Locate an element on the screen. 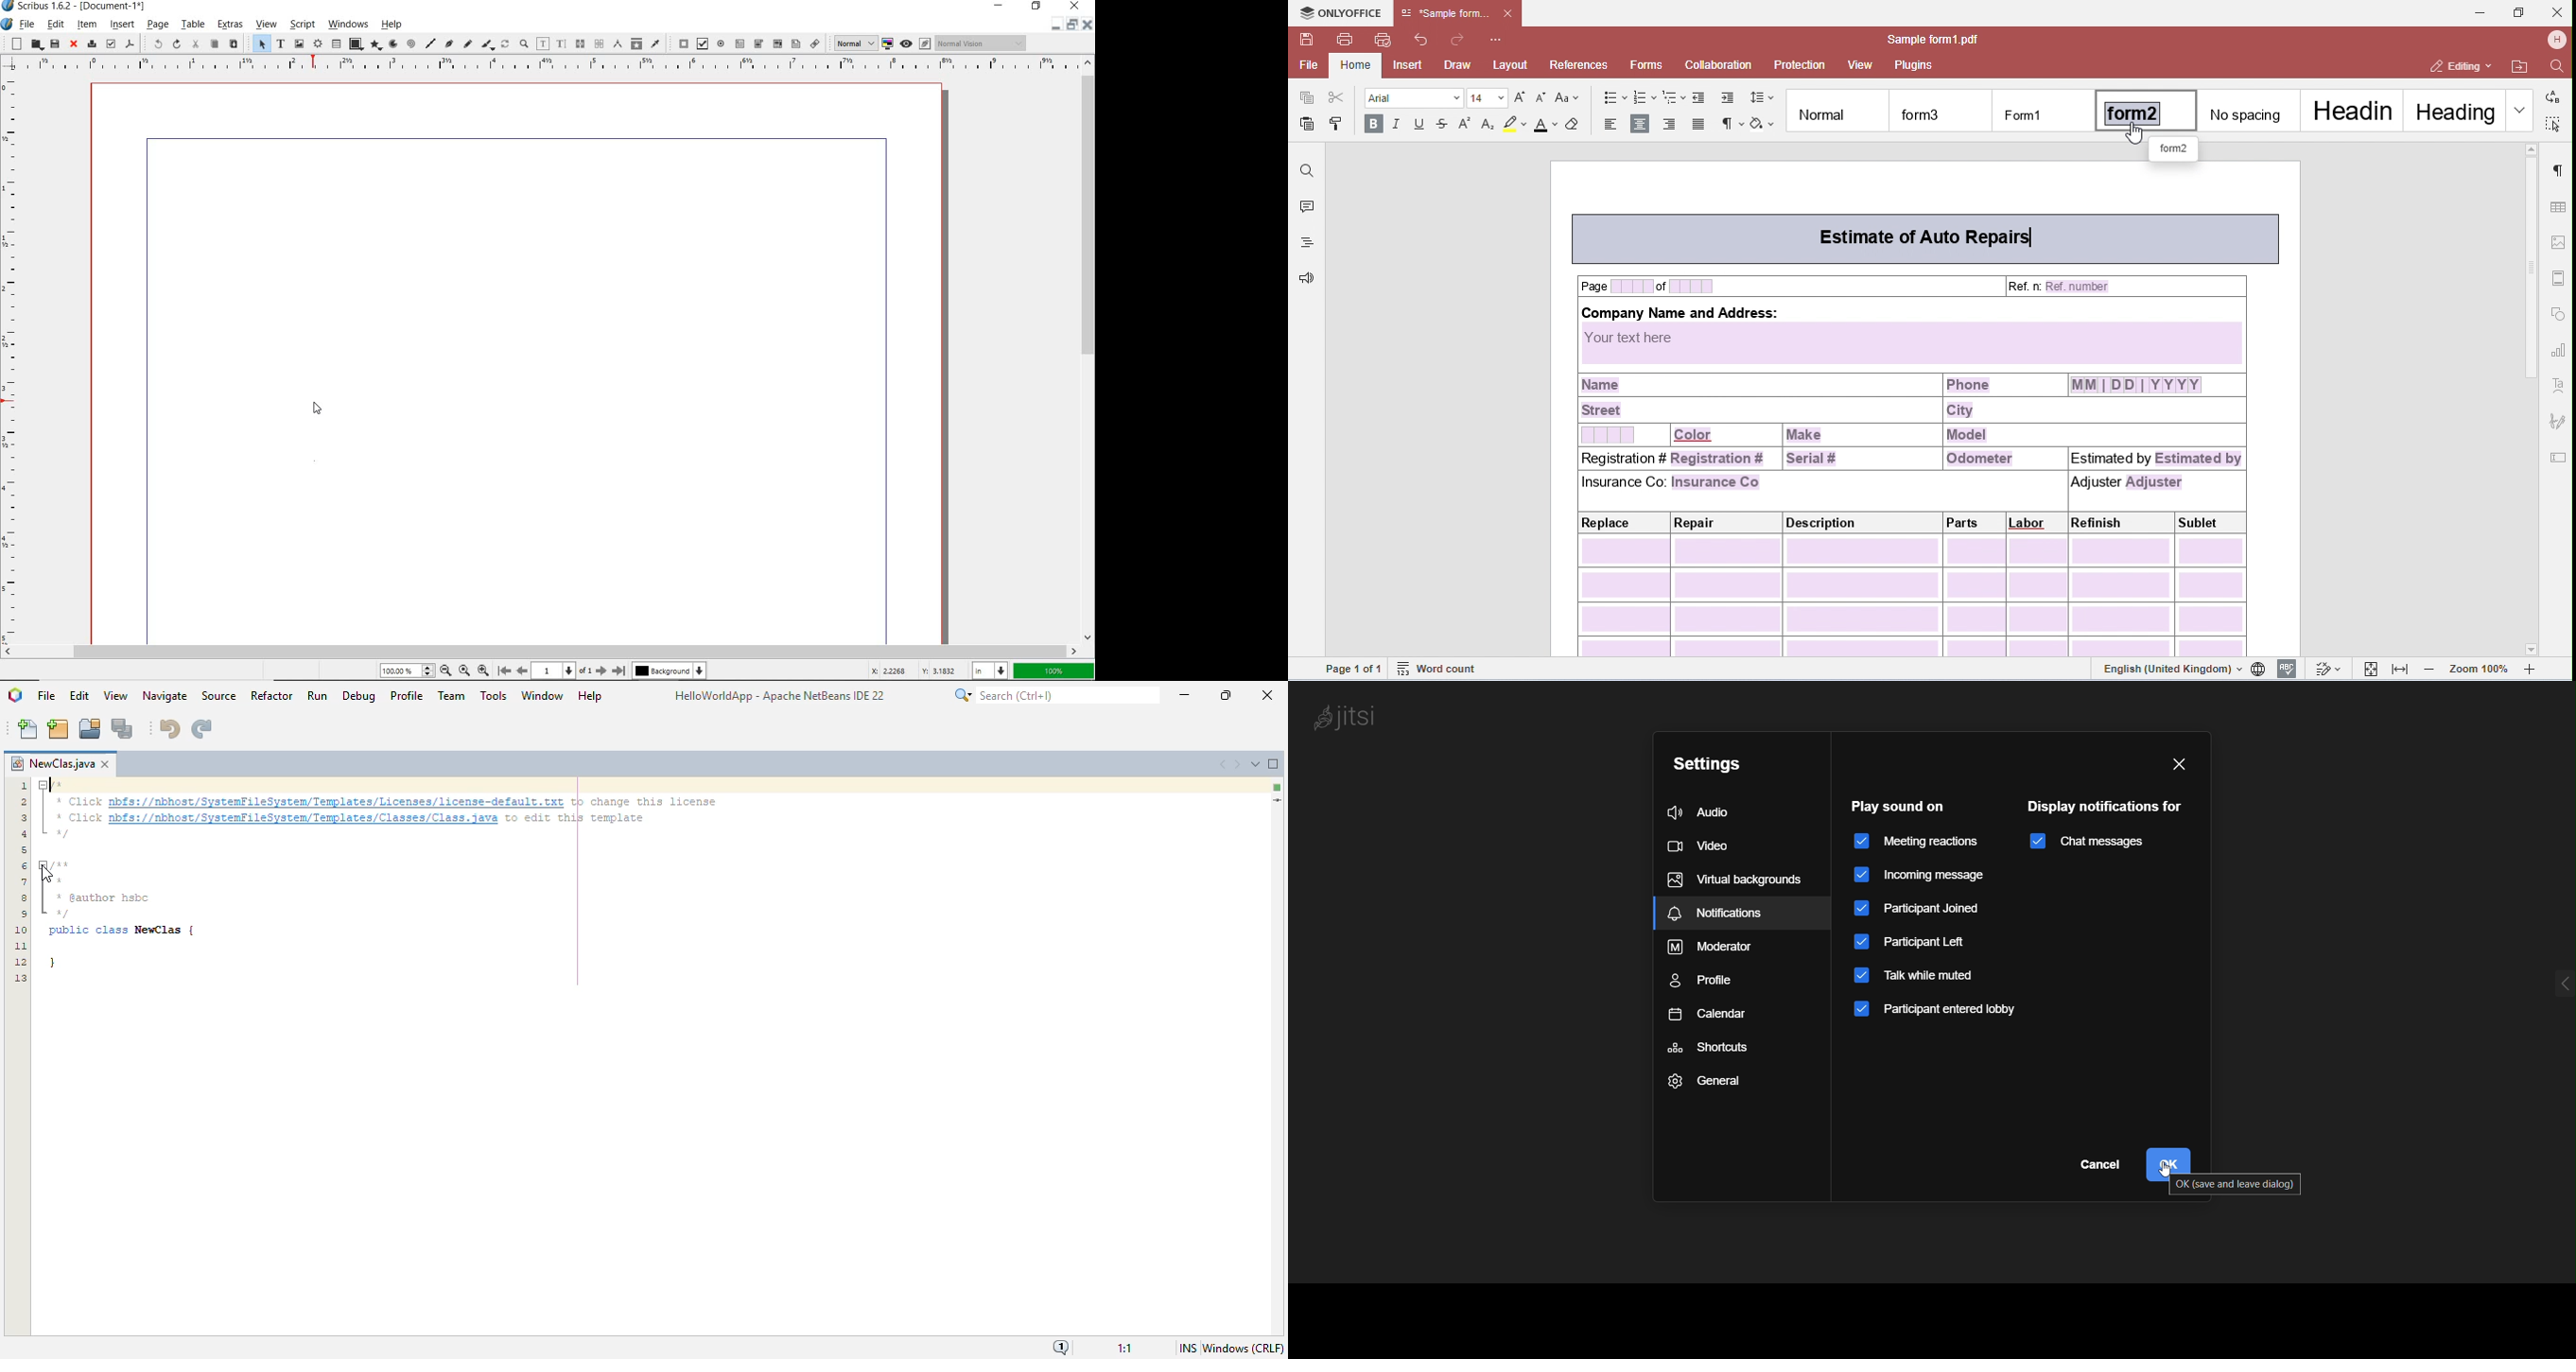 The height and width of the screenshot is (1372, 2576). expand is located at coordinates (2538, 984).